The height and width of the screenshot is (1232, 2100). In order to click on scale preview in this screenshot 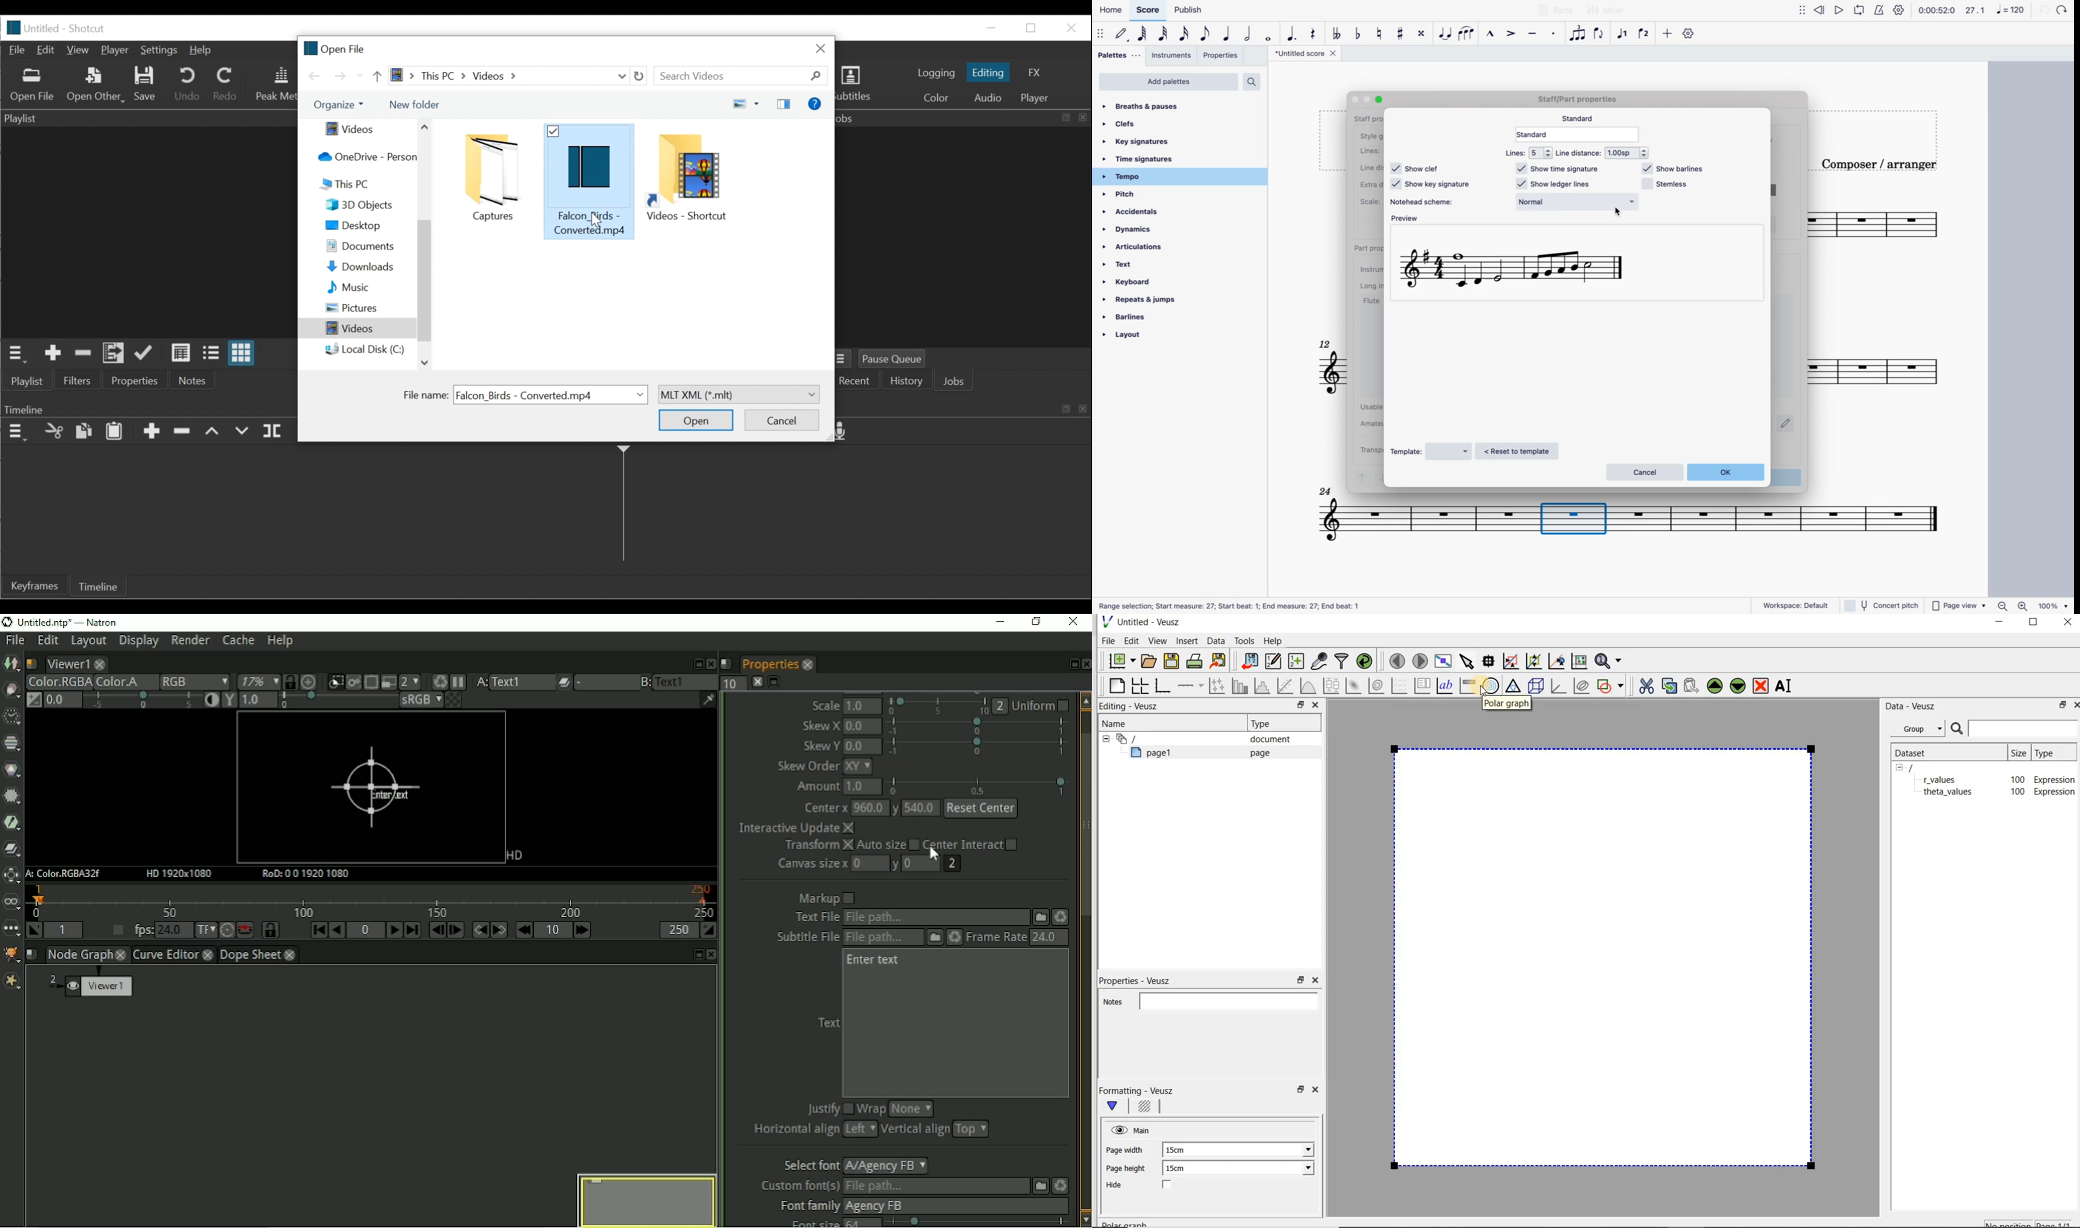, I will do `click(1525, 271)`.